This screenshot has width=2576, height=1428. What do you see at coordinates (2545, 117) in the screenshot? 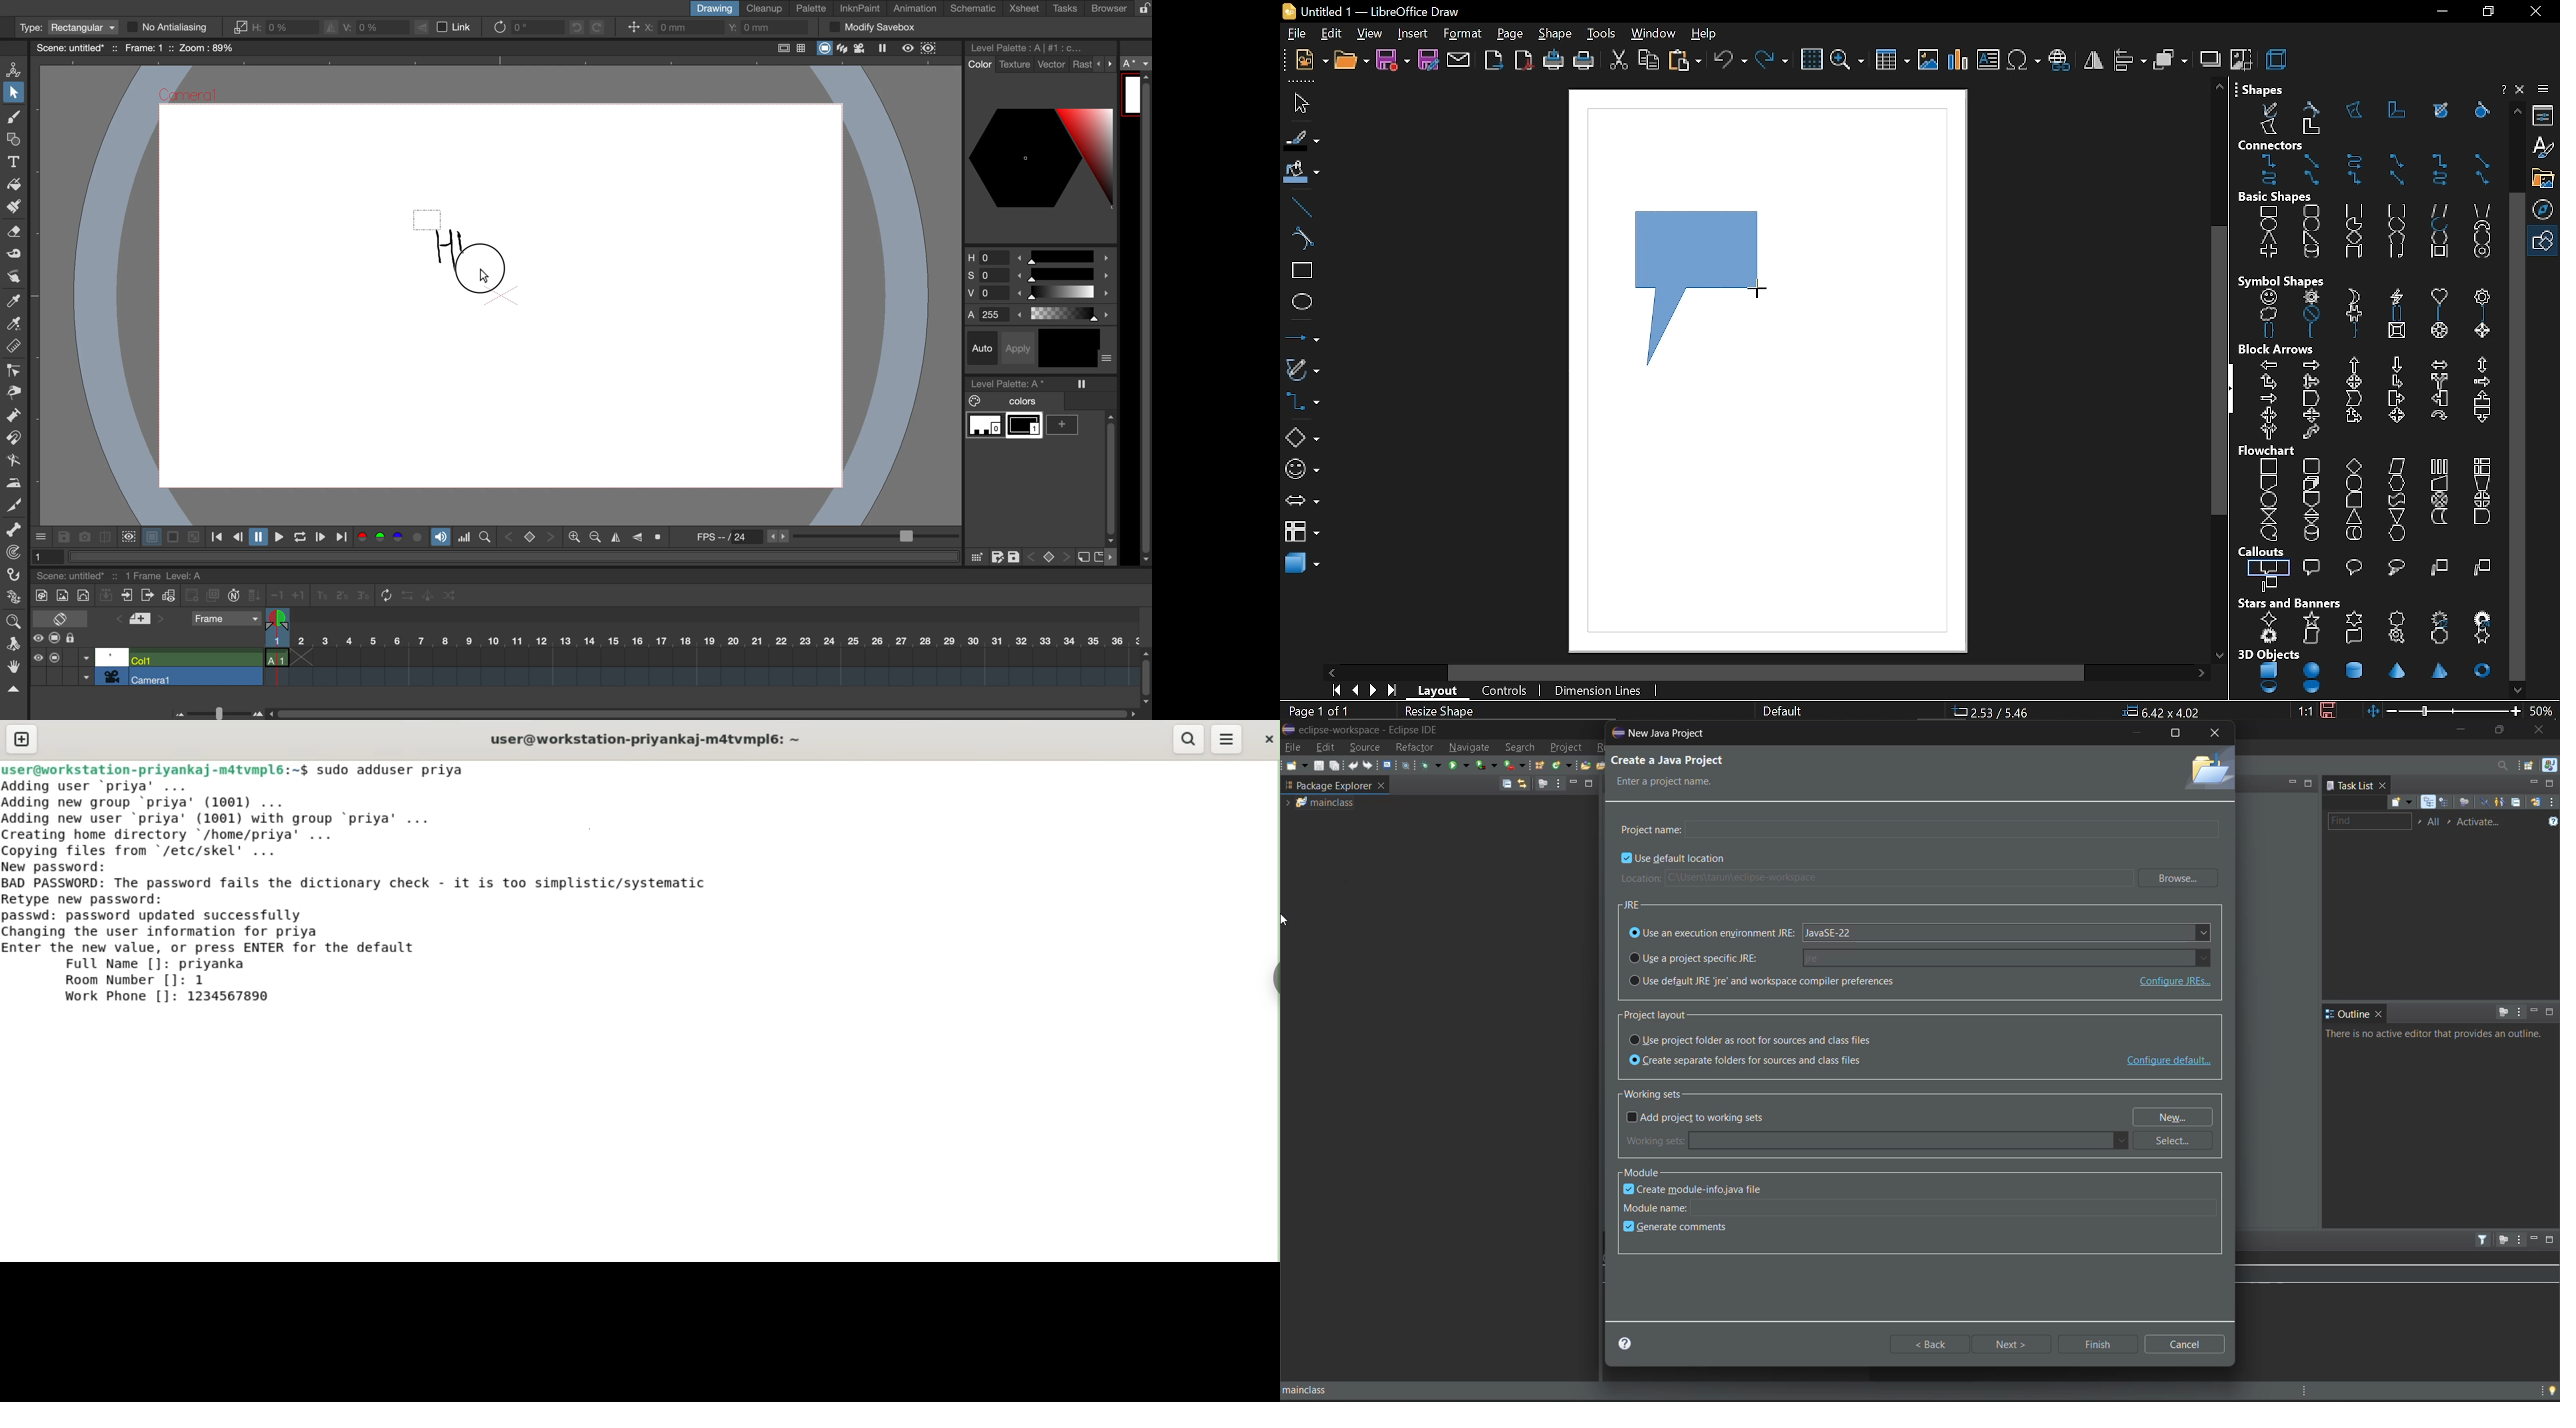
I see `properties ` at bounding box center [2545, 117].